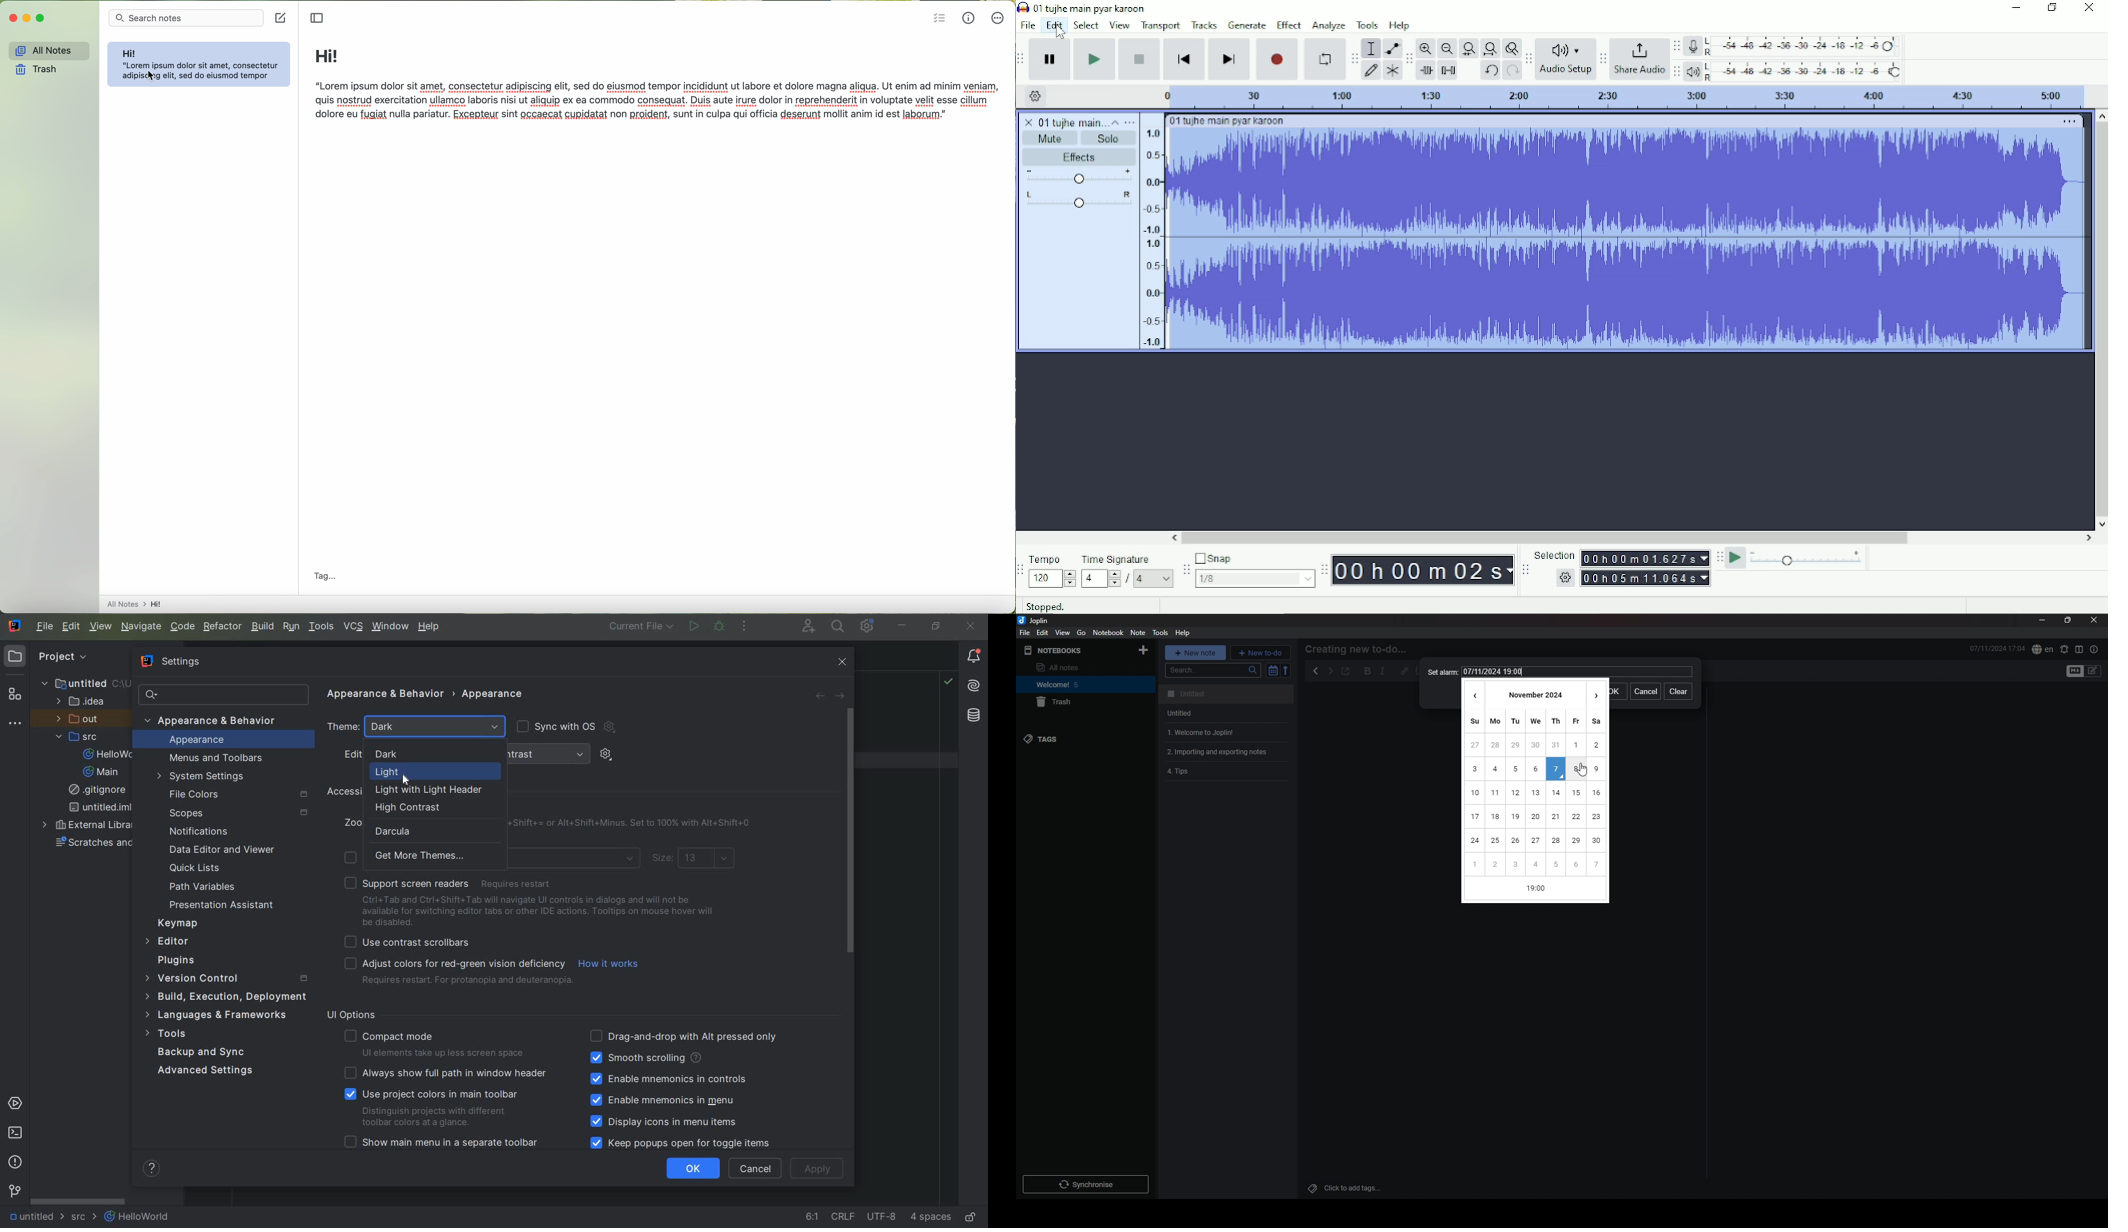  What do you see at coordinates (14, 724) in the screenshot?
I see `MORE TOOL WINDOWS` at bounding box center [14, 724].